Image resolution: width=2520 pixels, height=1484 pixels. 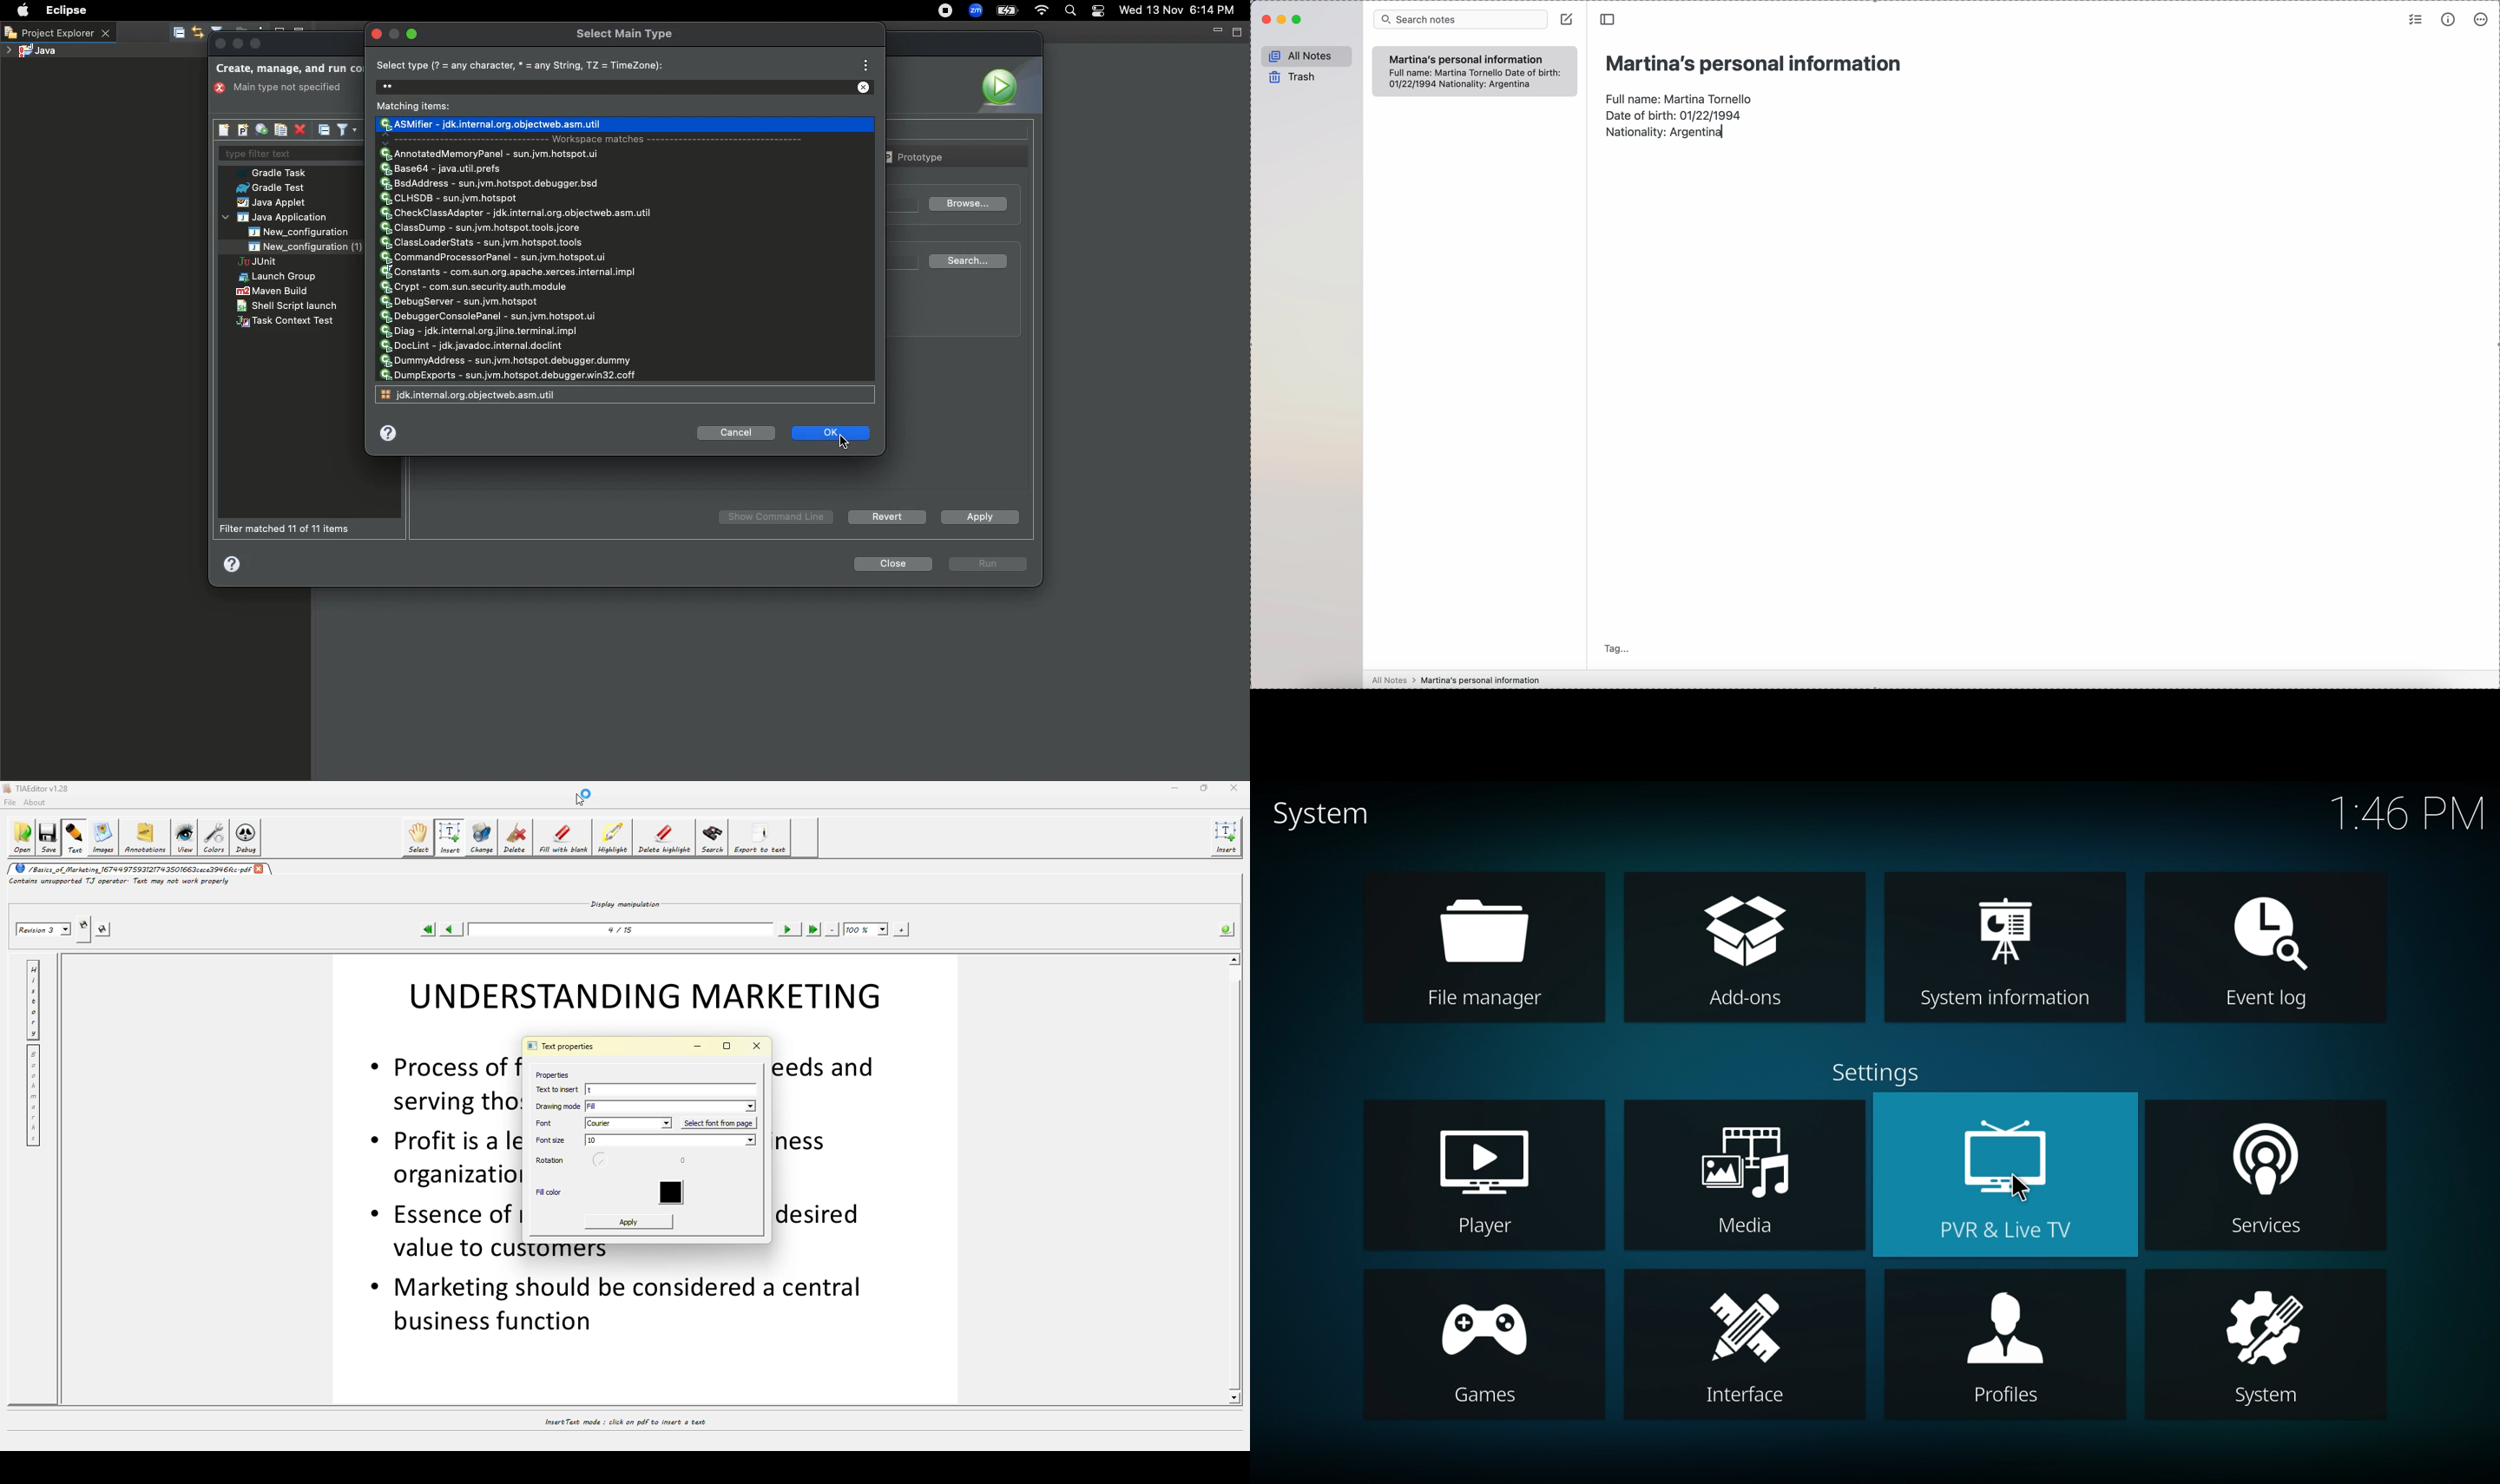 I want to click on New launch configuration, so click(x=225, y=130).